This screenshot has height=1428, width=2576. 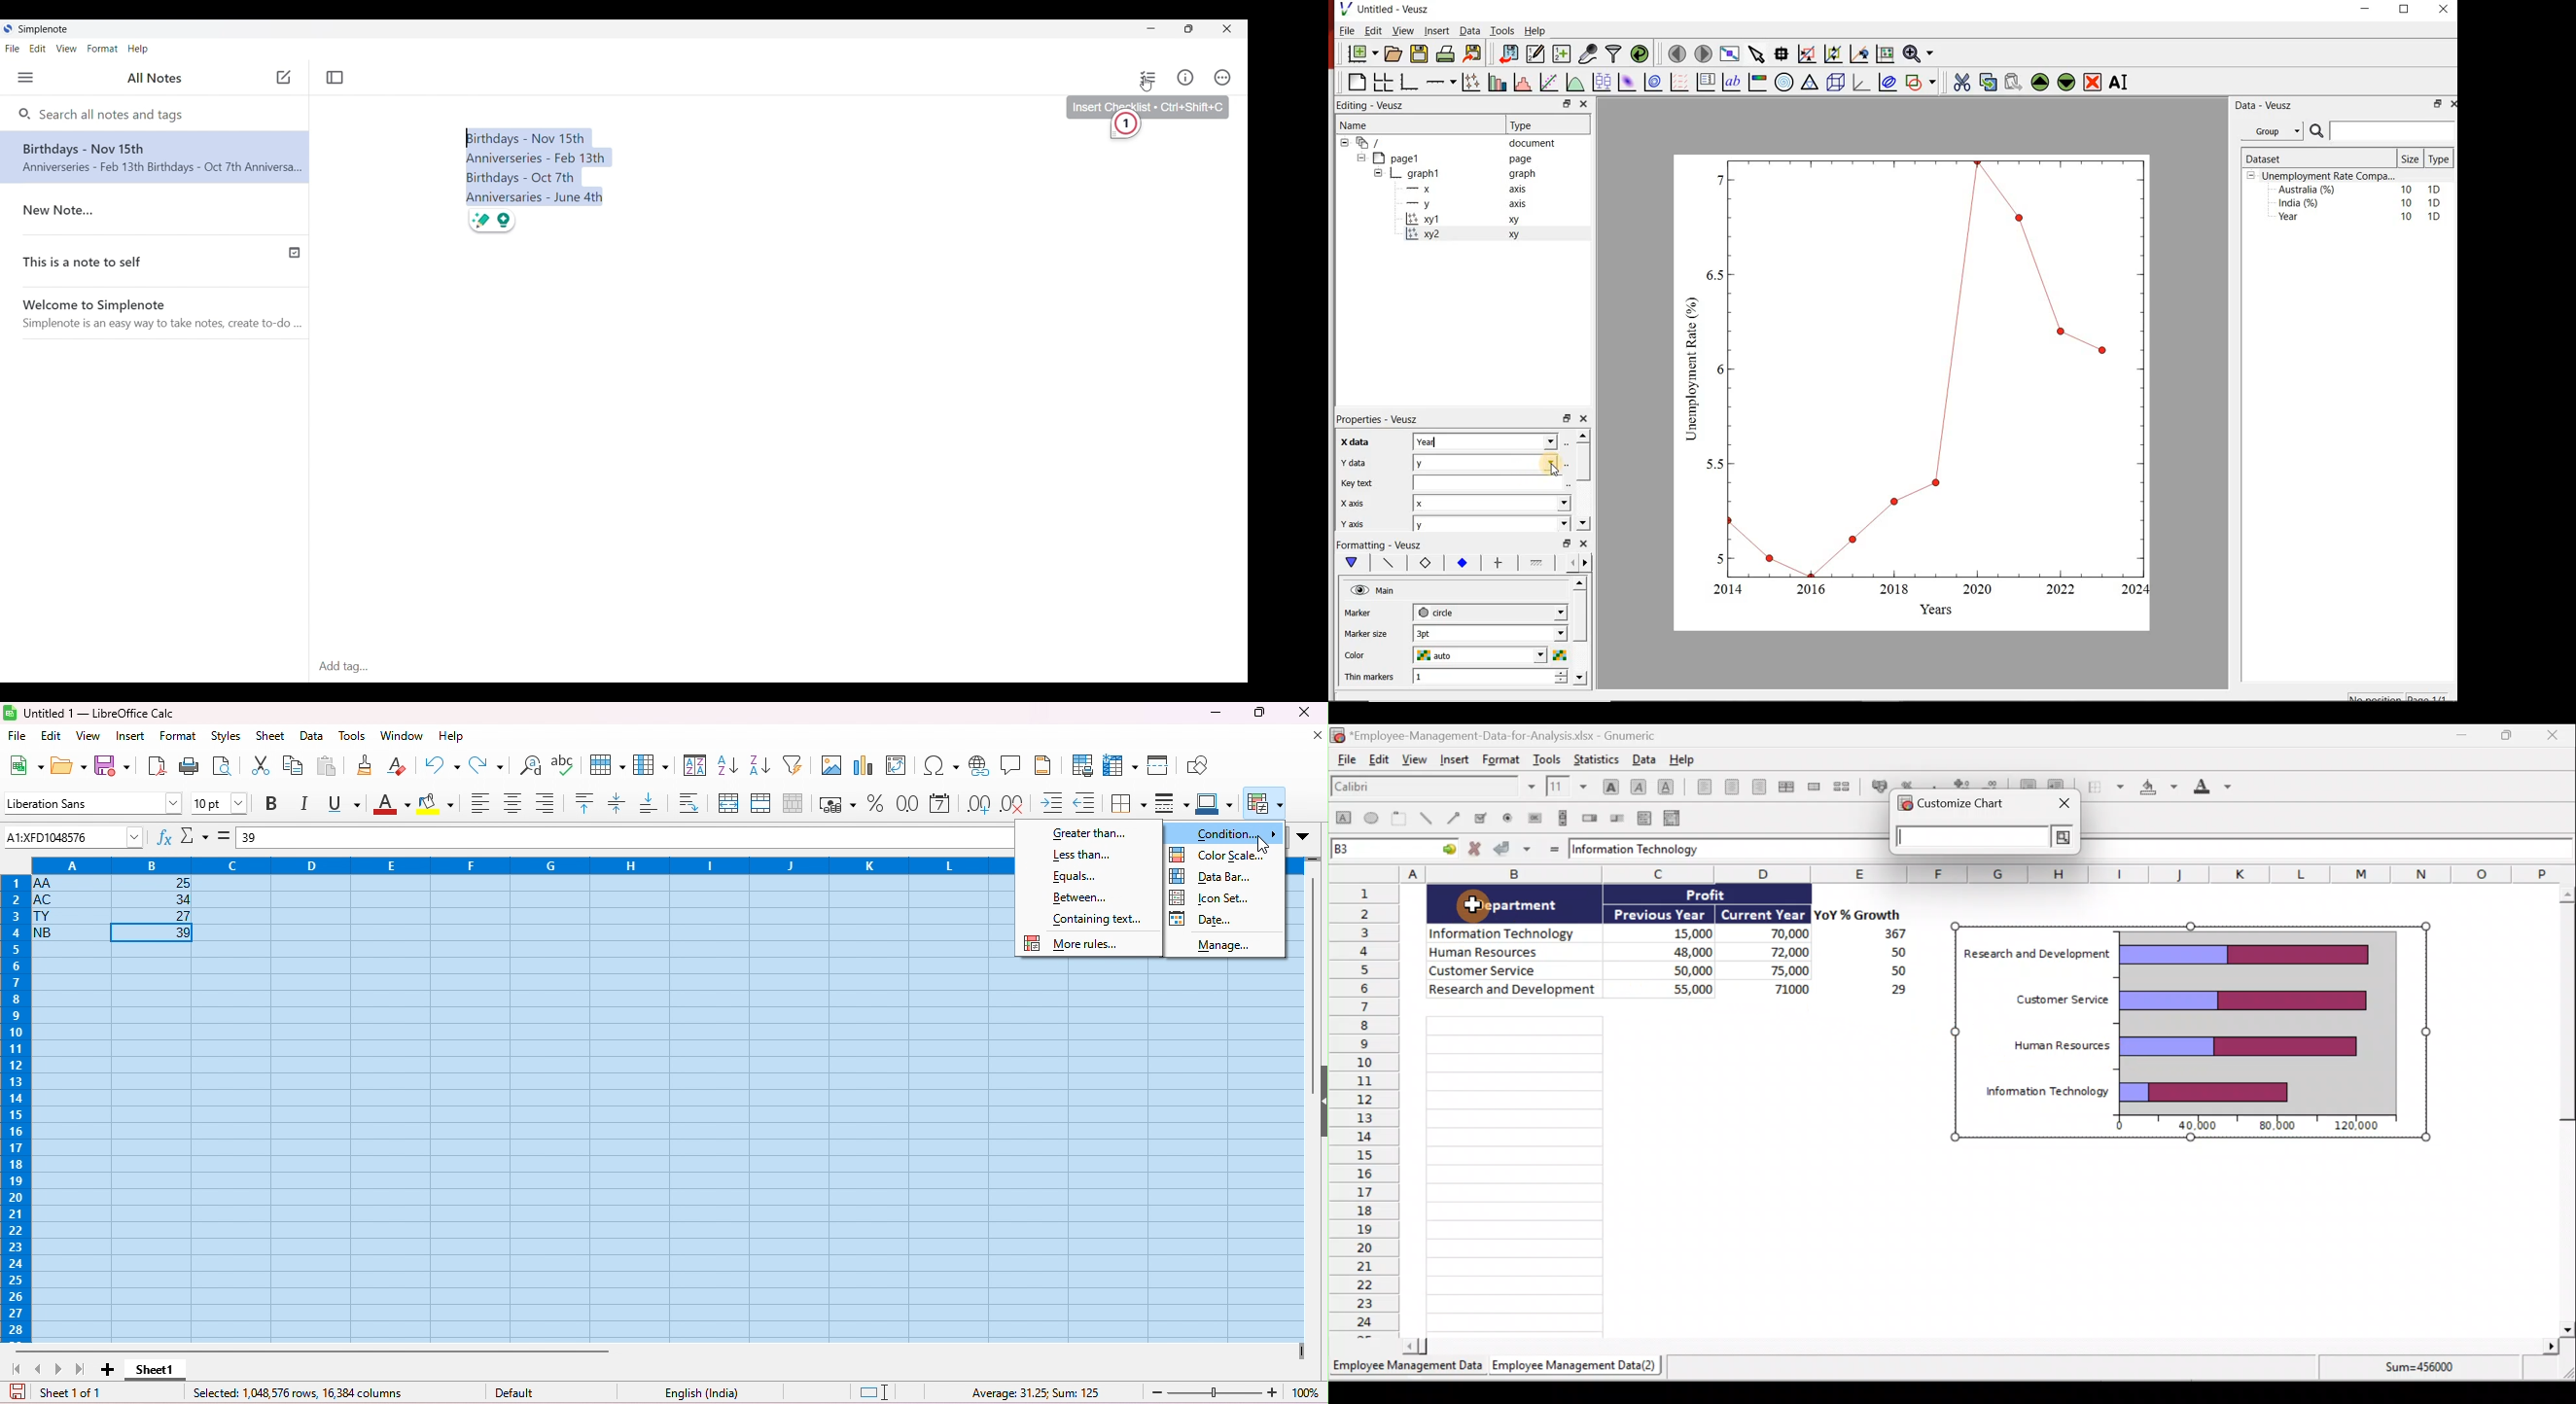 What do you see at coordinates (2114, 1127) in the screenshot?
I see `0` at bounding box center [2114, 1127].